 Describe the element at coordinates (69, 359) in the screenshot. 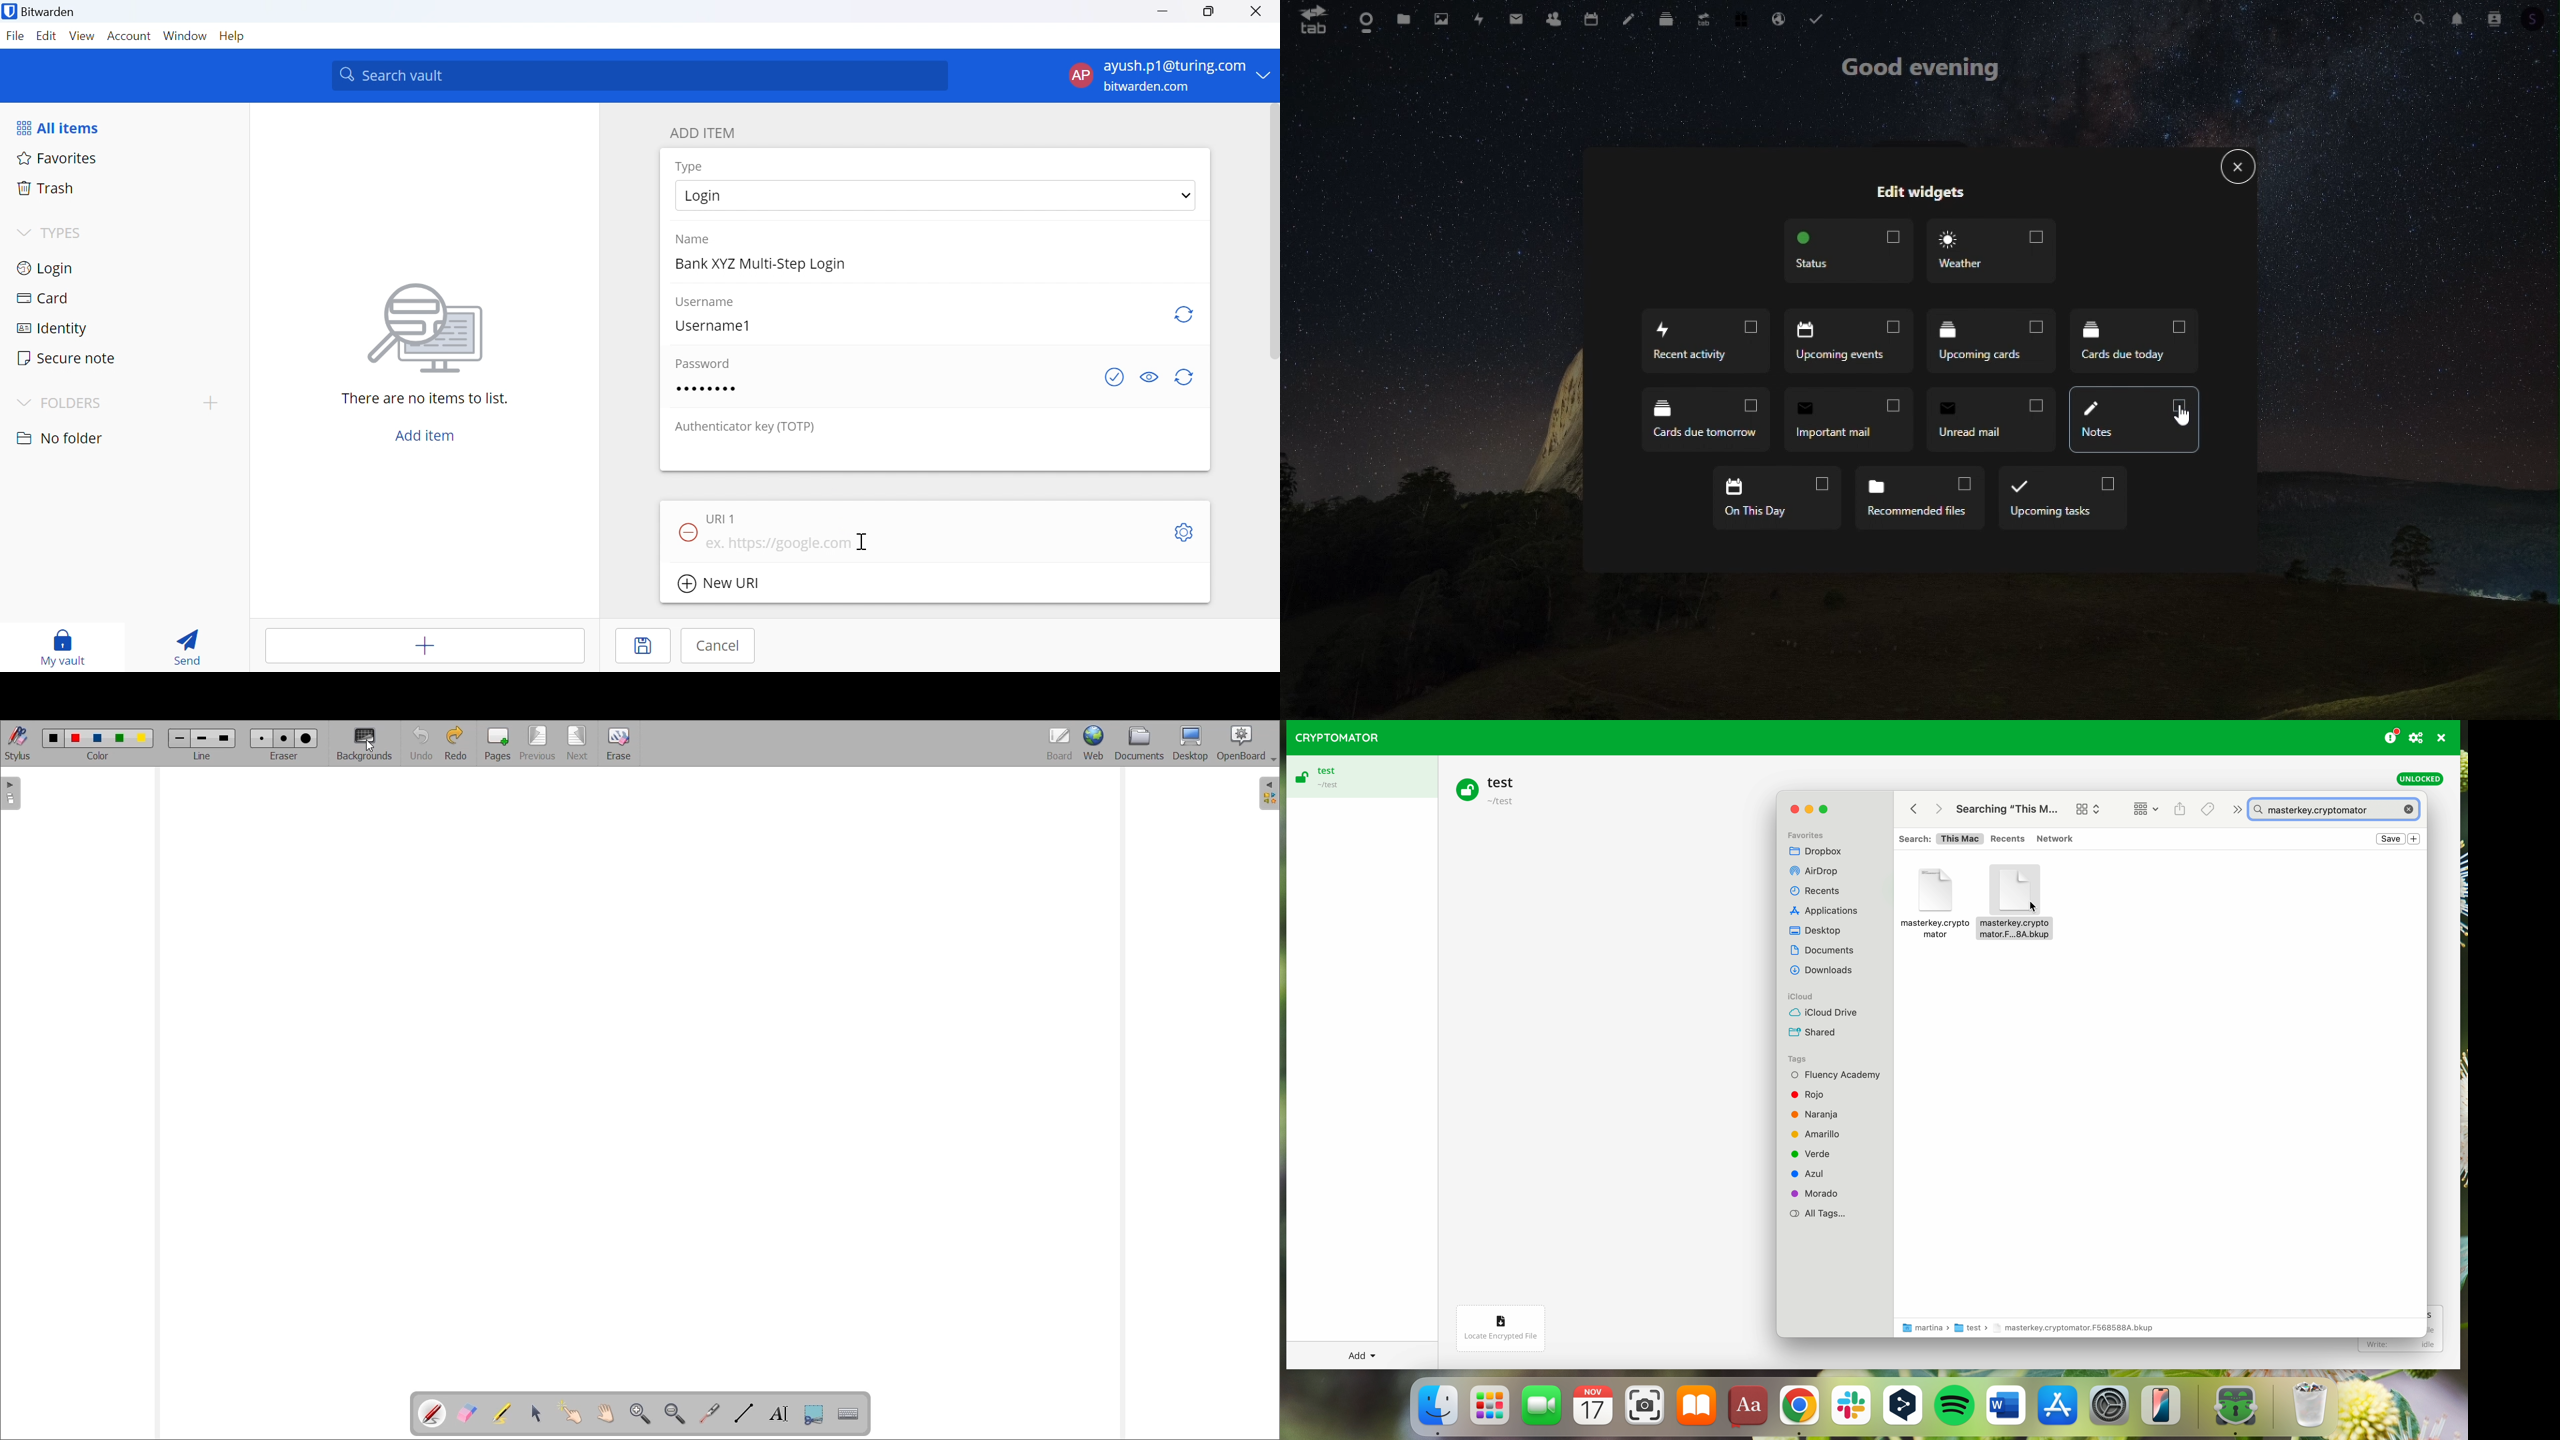

I see `Secure note` at that location.